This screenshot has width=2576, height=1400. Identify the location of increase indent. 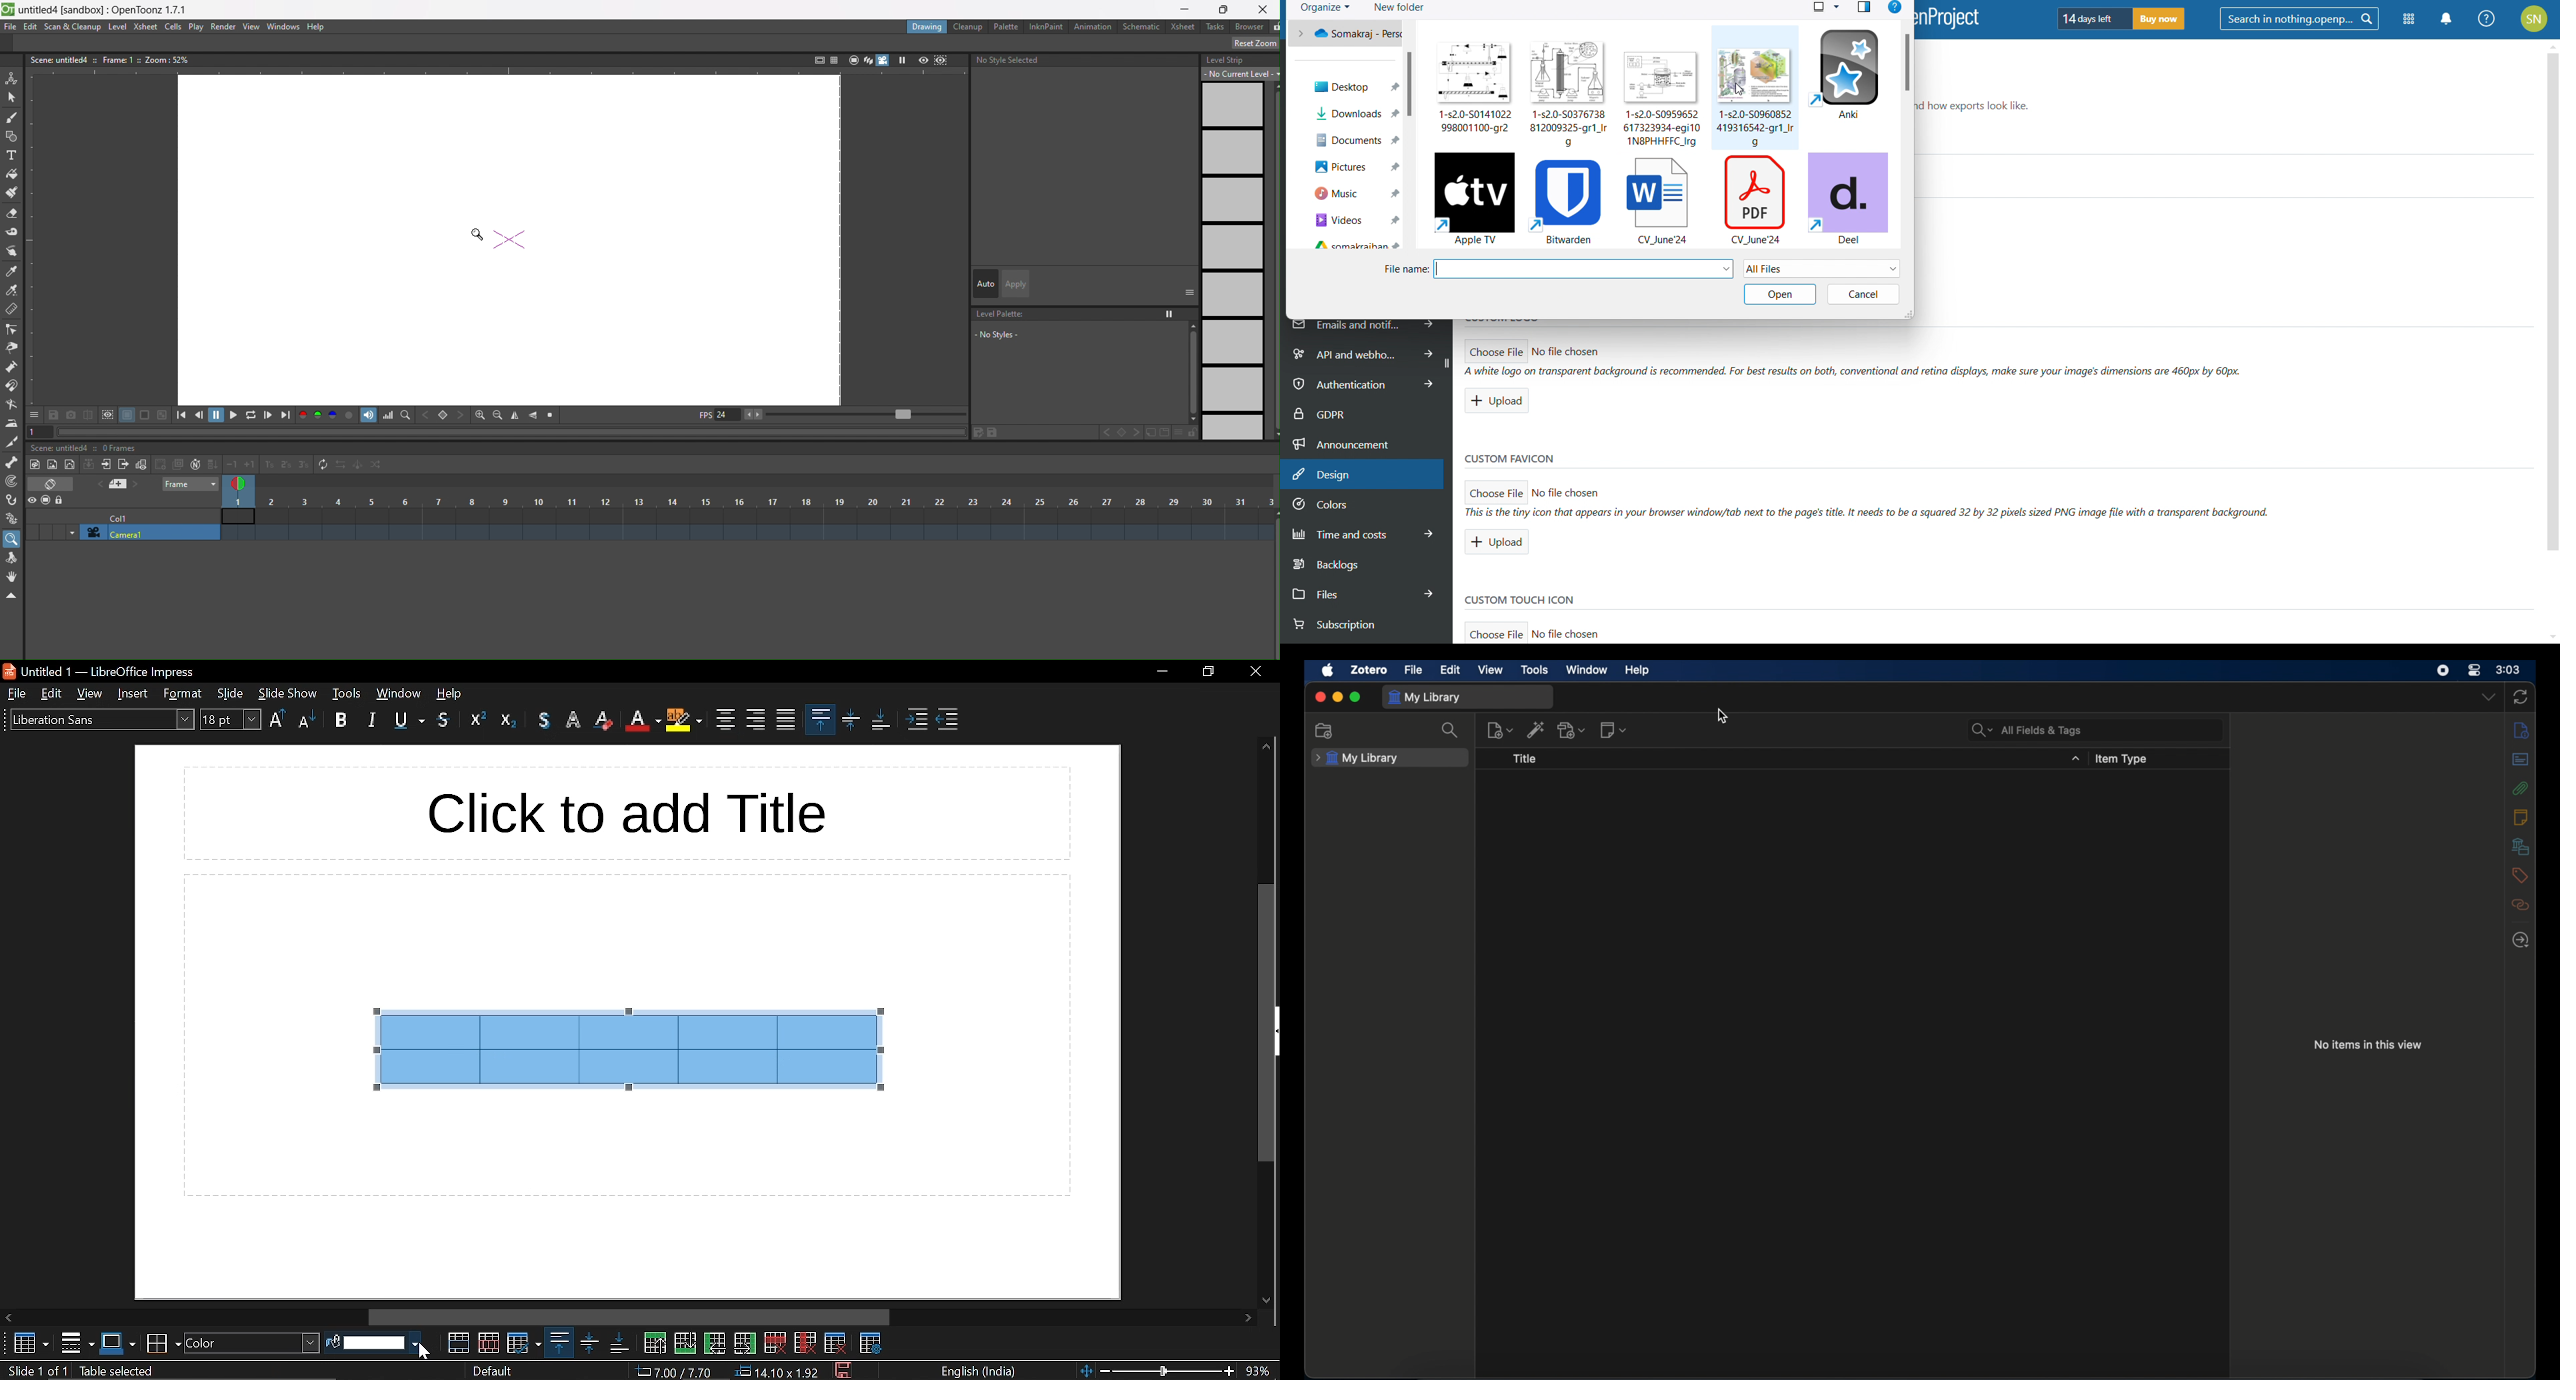
(919, 719).